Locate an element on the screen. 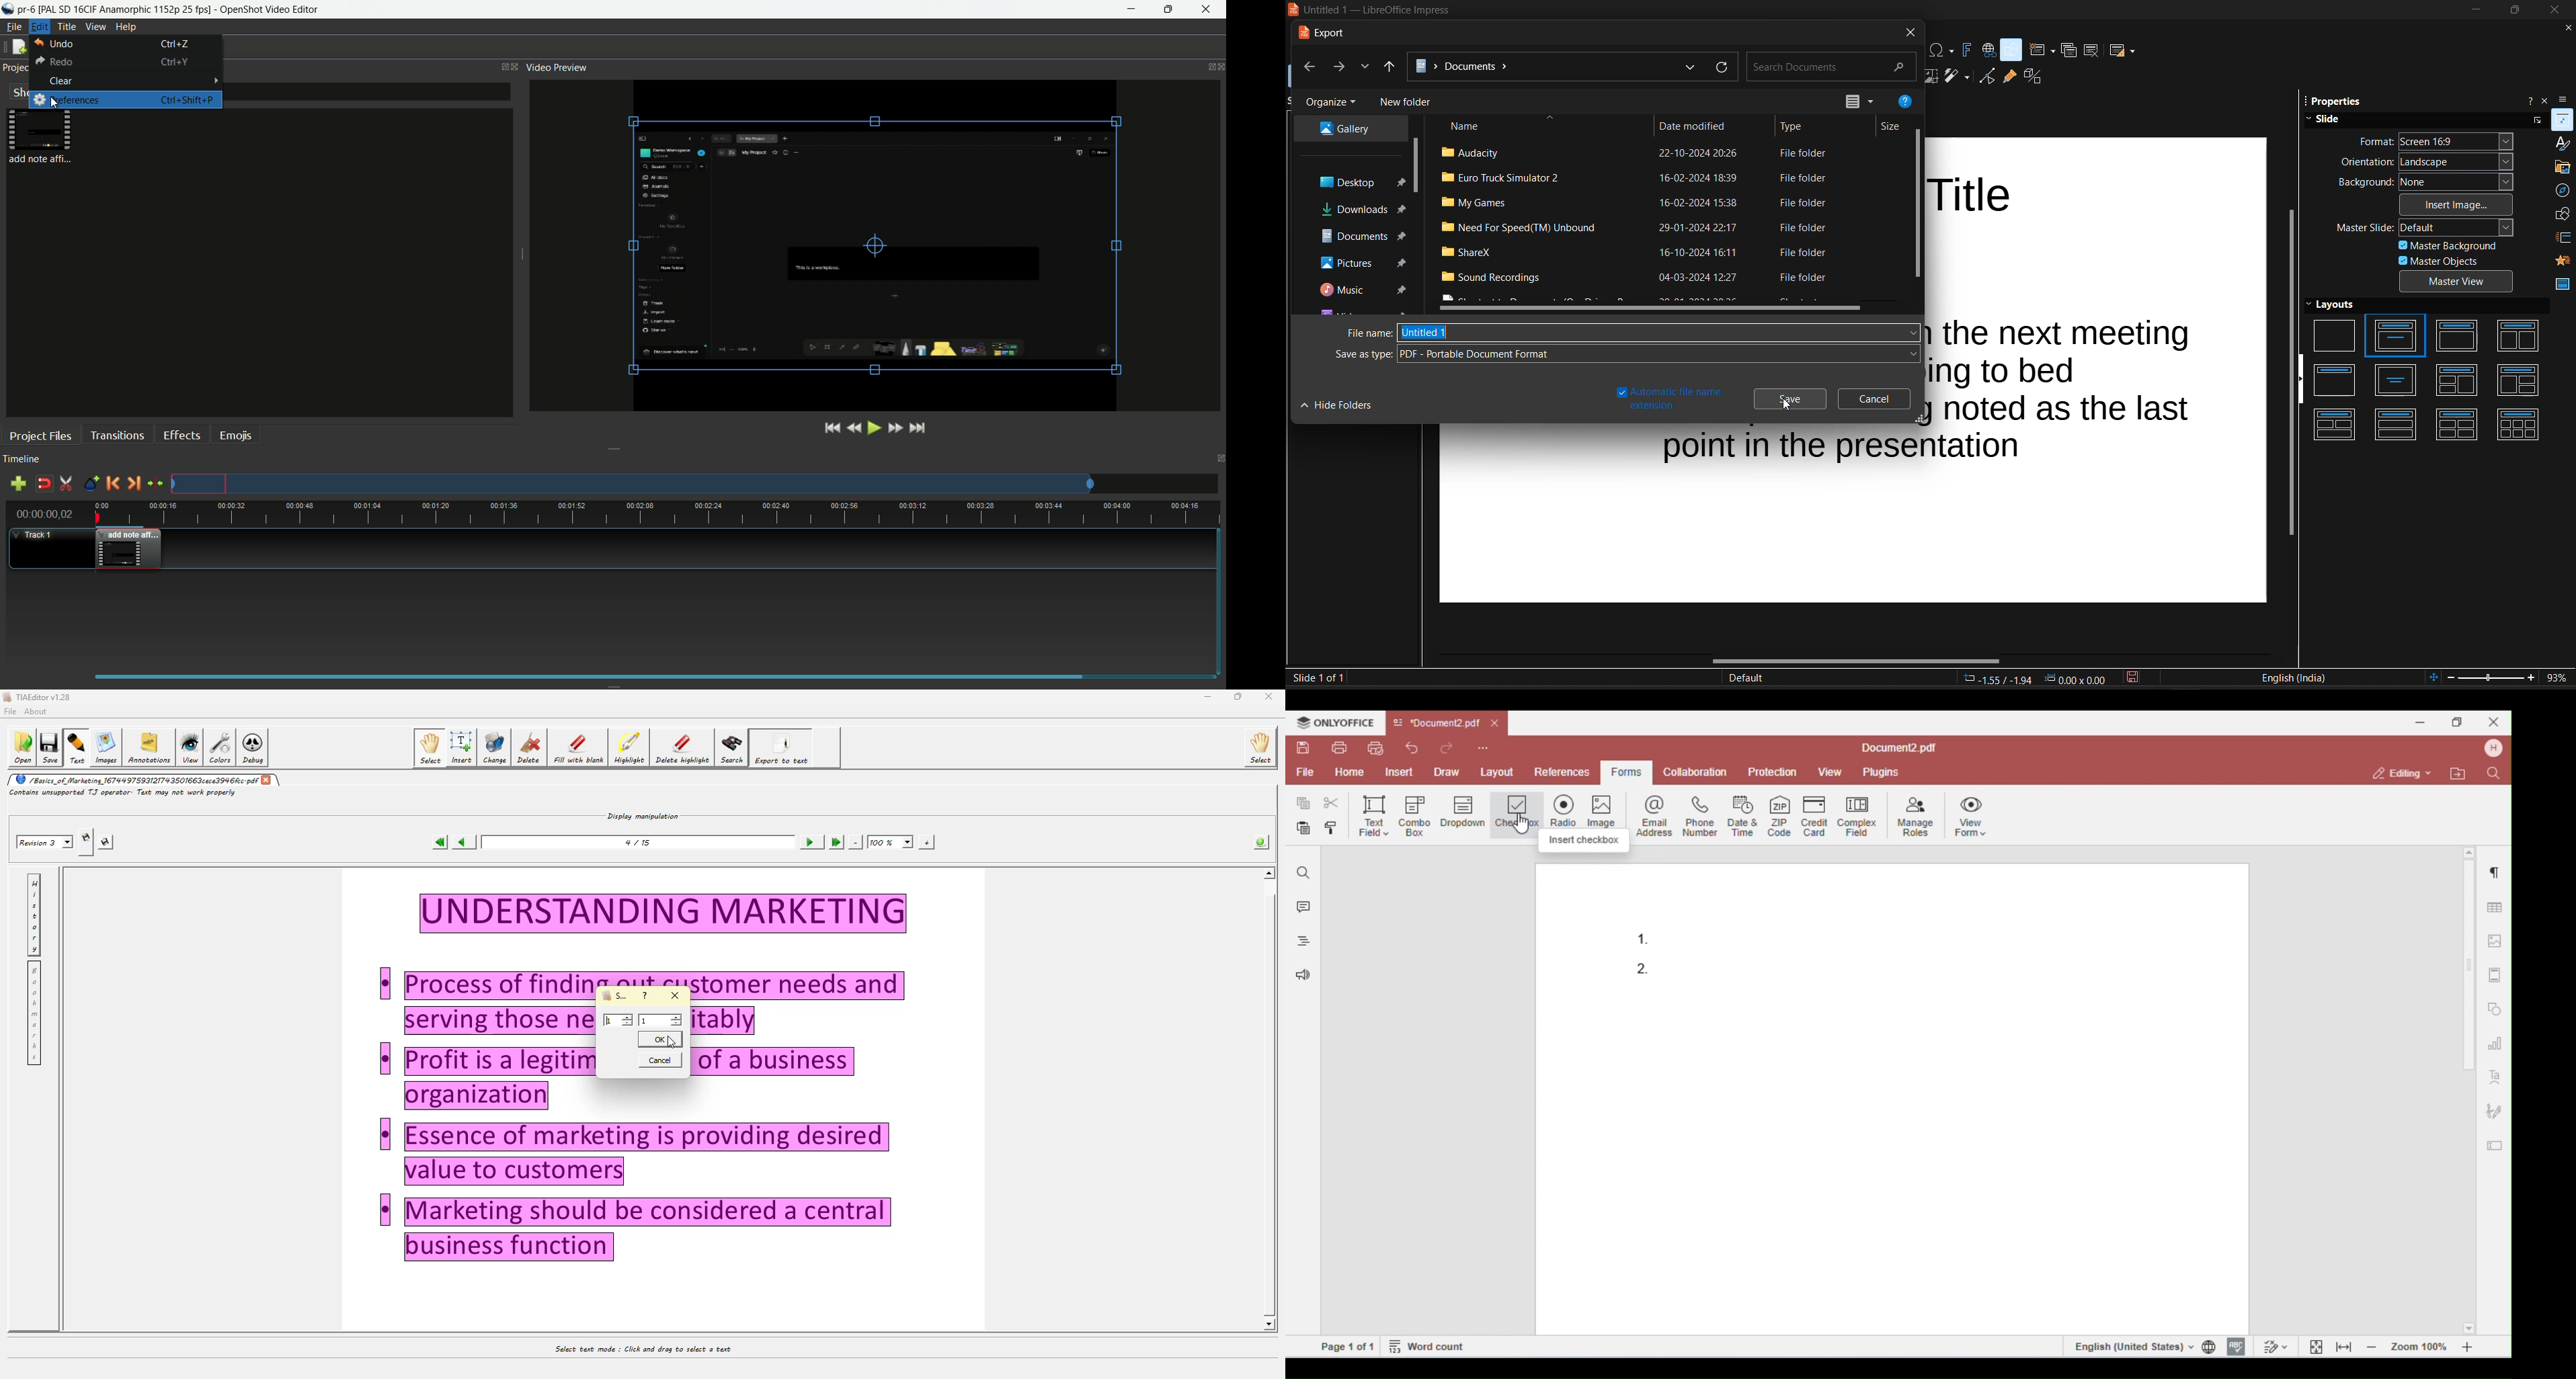 The height and width of the screenshot is (1400, 2576). 29-01-2024 22:17 is located at coordinates (1700, 228).